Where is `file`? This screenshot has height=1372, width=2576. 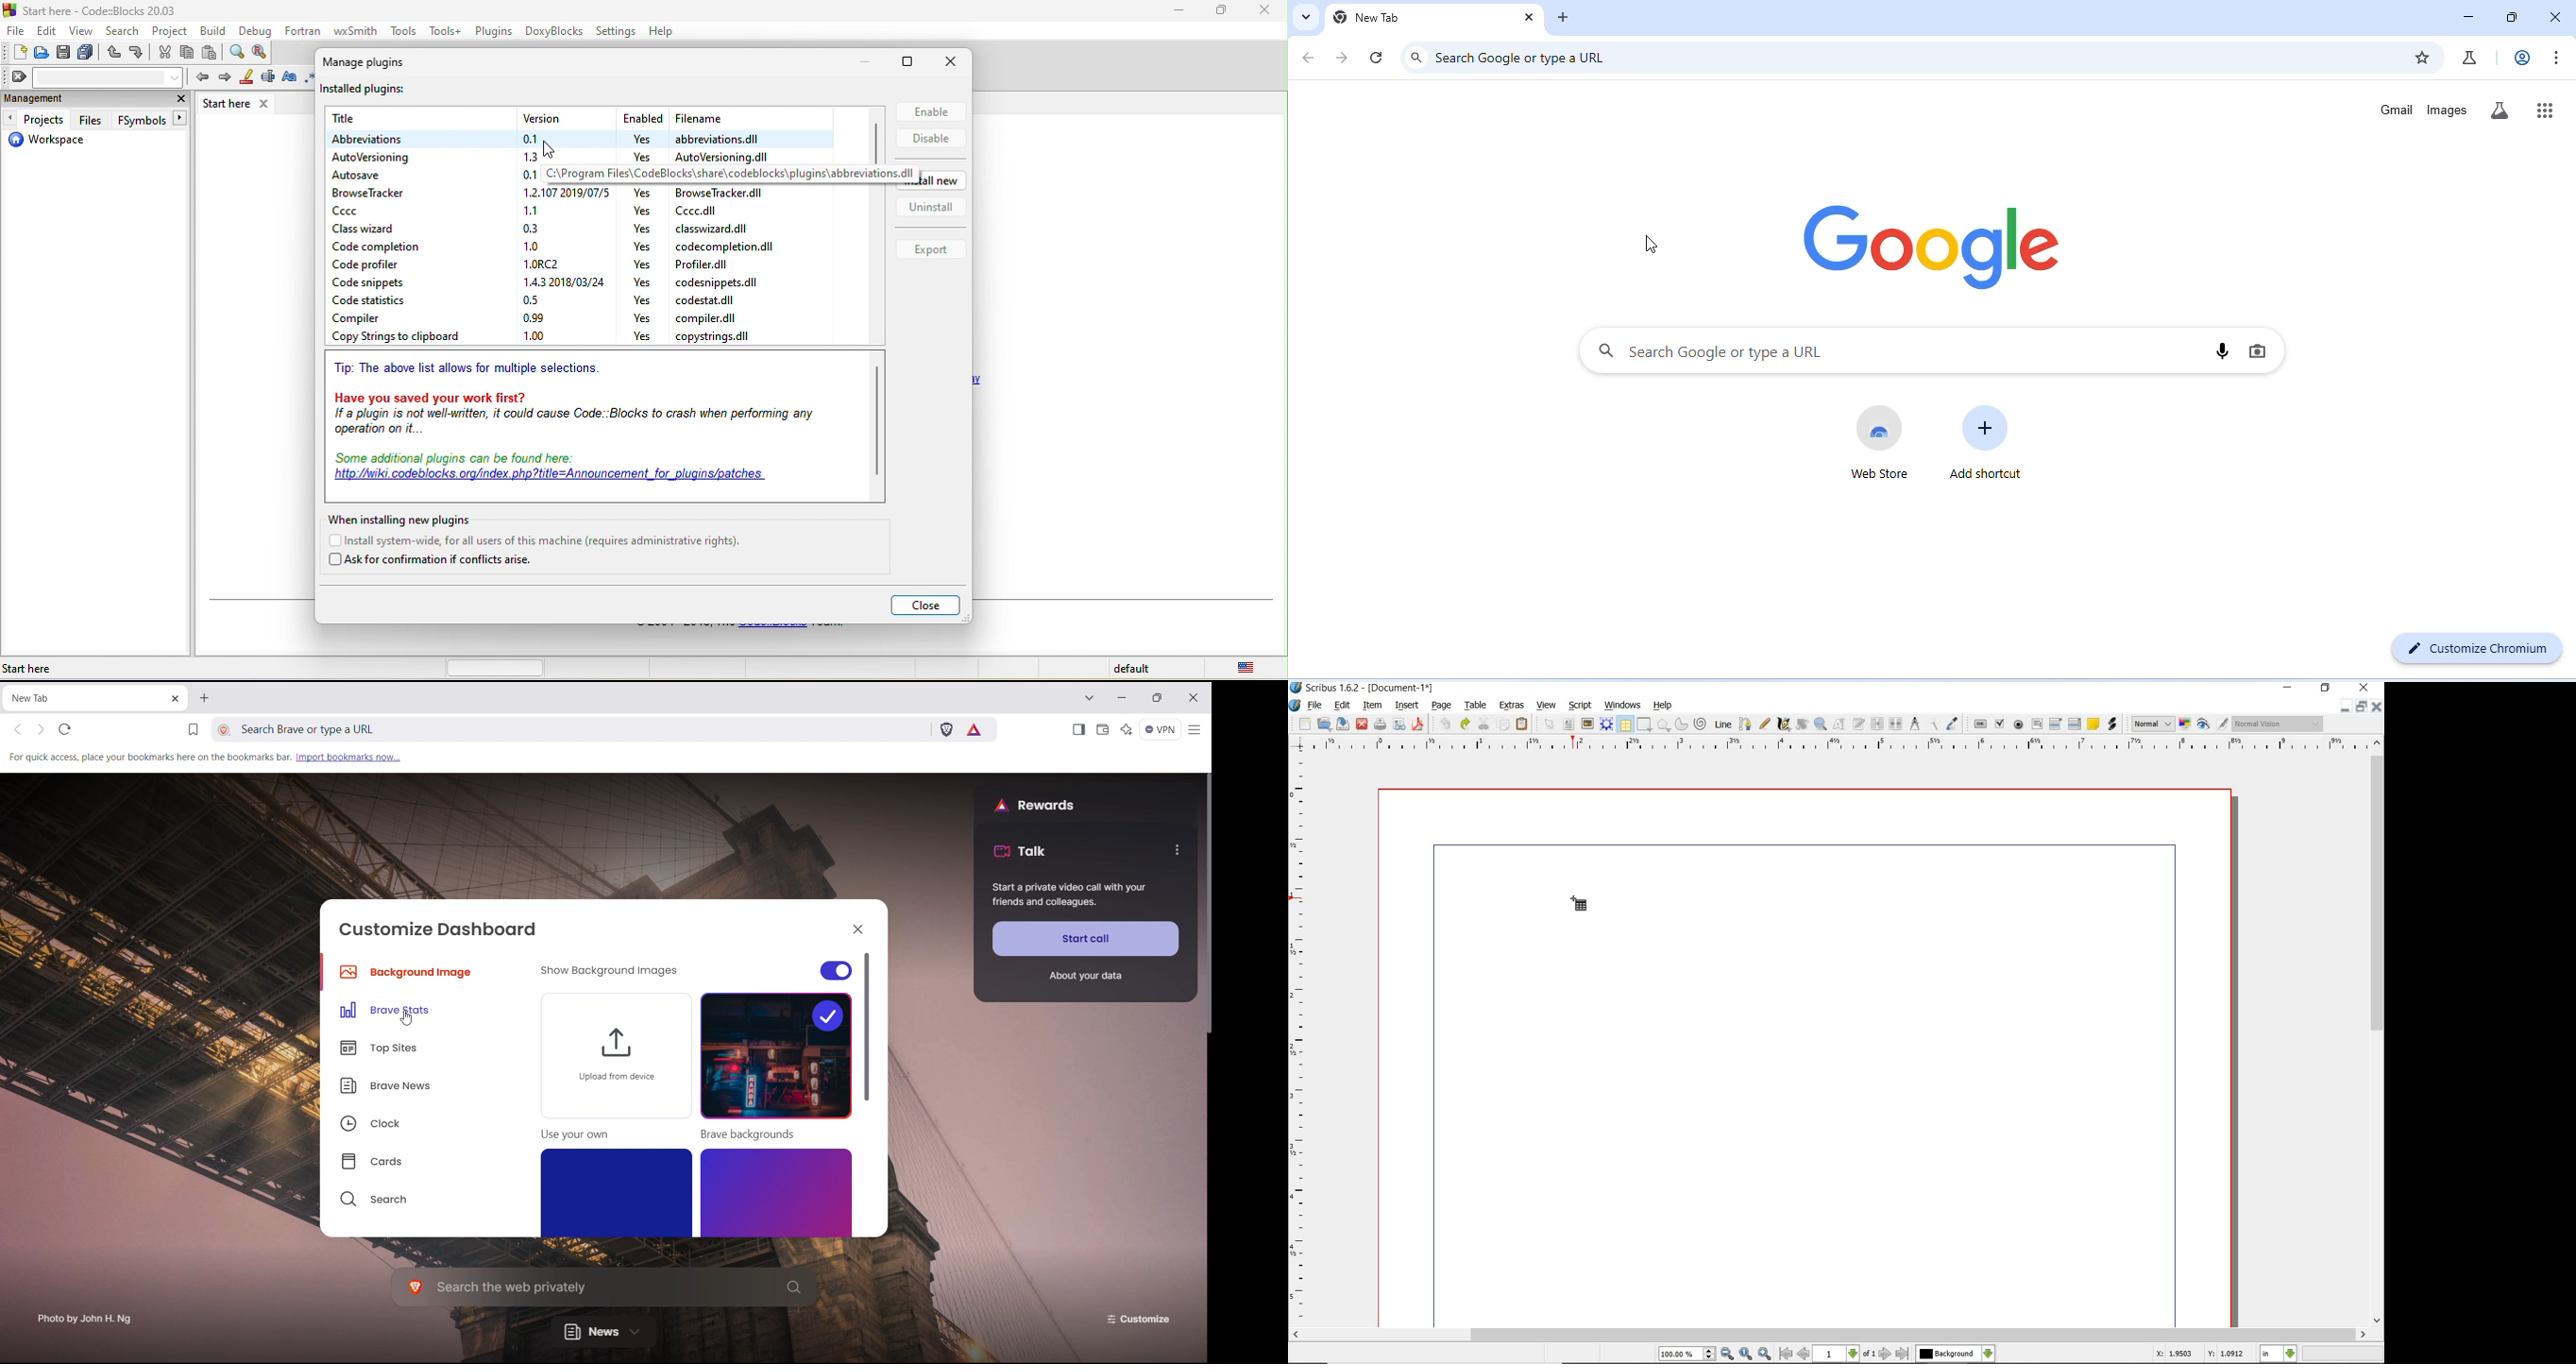
file is located at coordinates (708, 264).